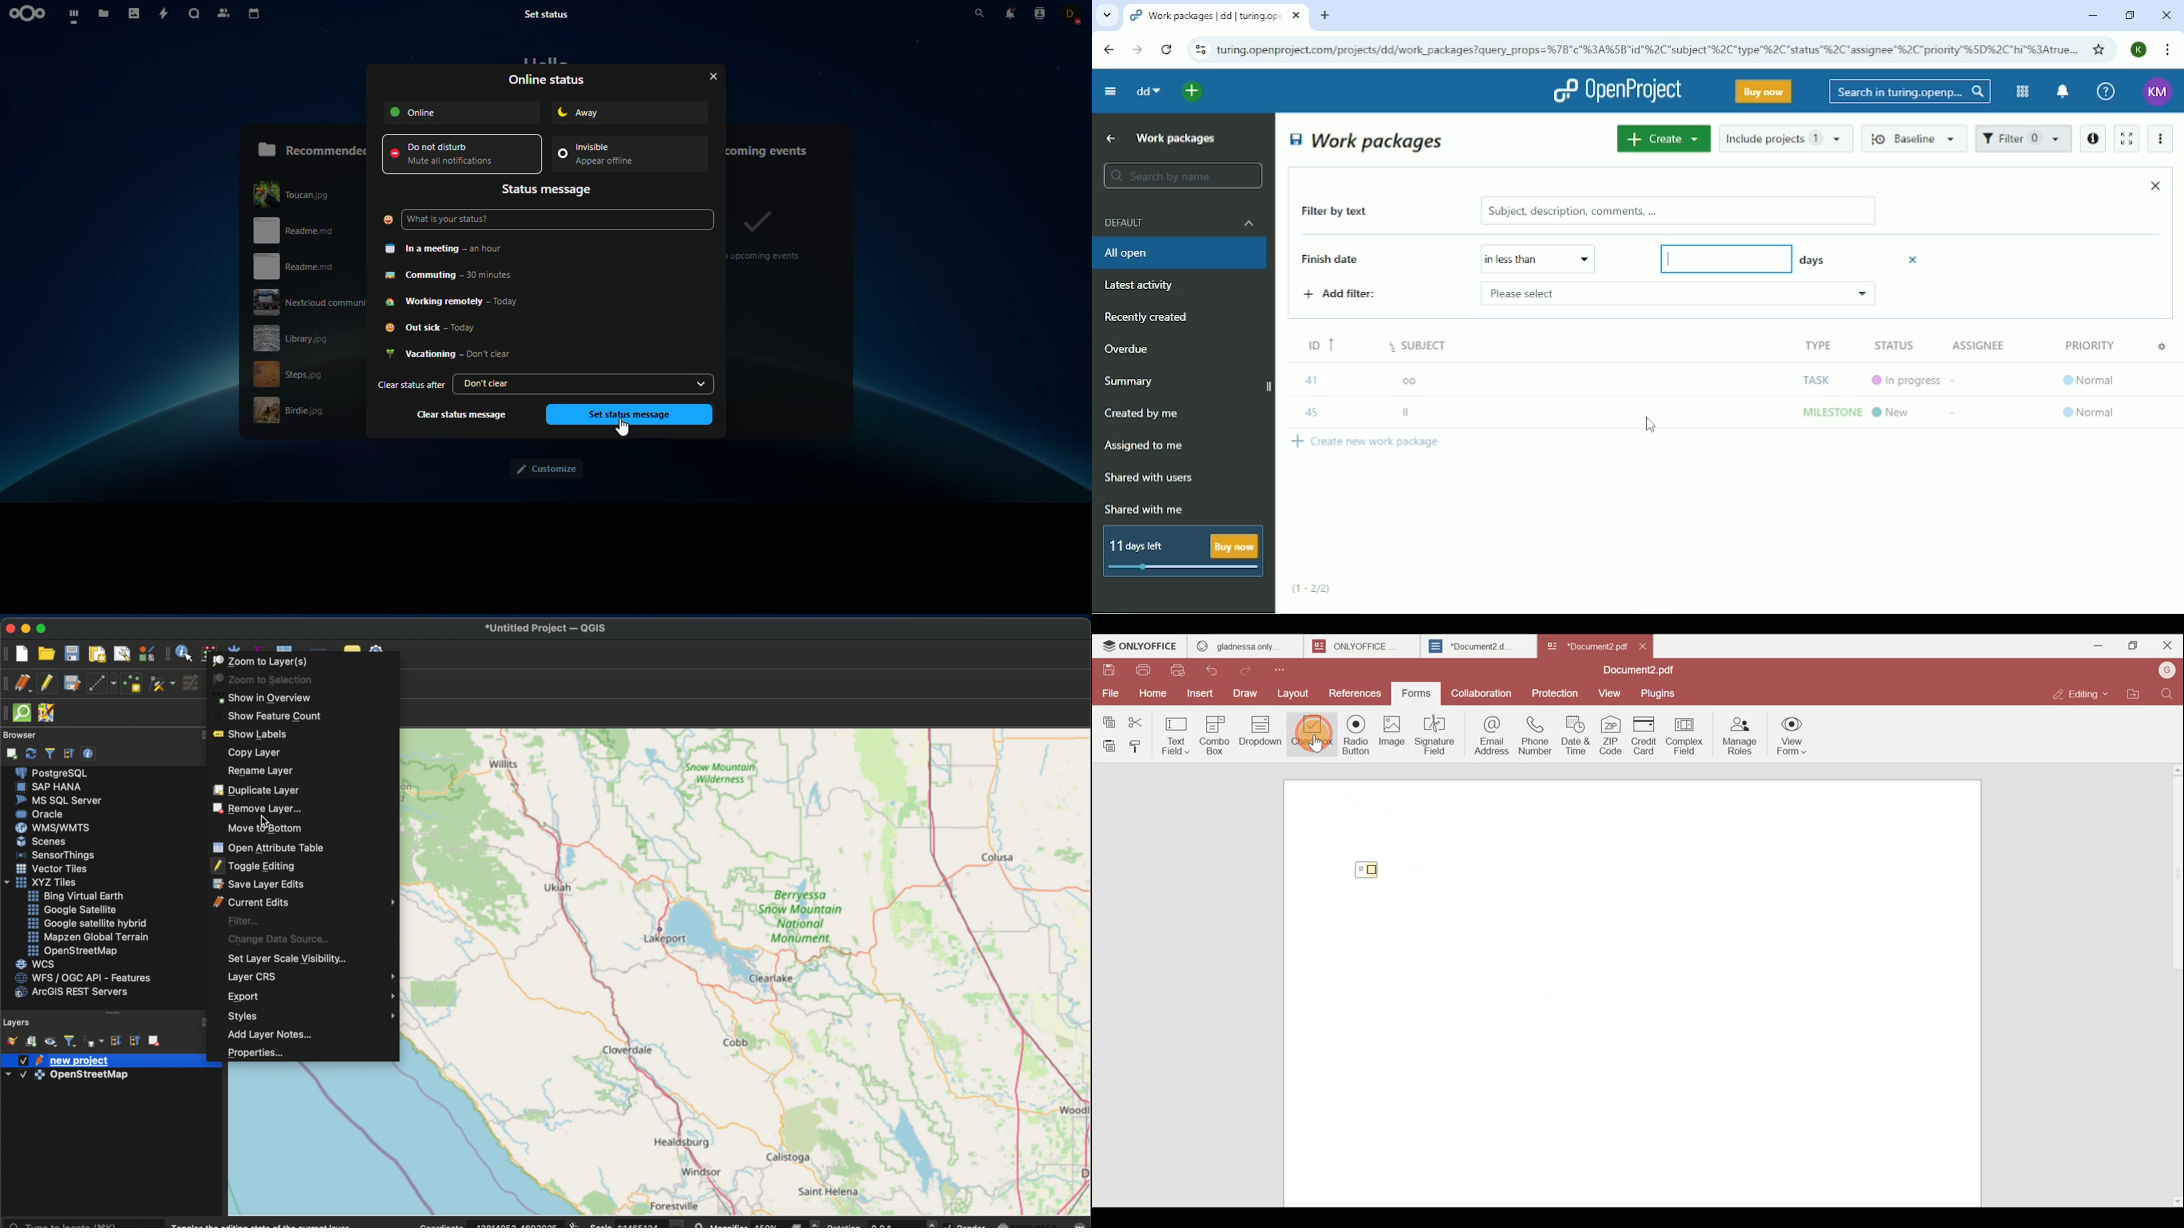 The image size is (2184, 1232). What do you see at coordinates (1182, 176) in the screenshot?
I see `Search by name` at bounding box center [1182, 176].